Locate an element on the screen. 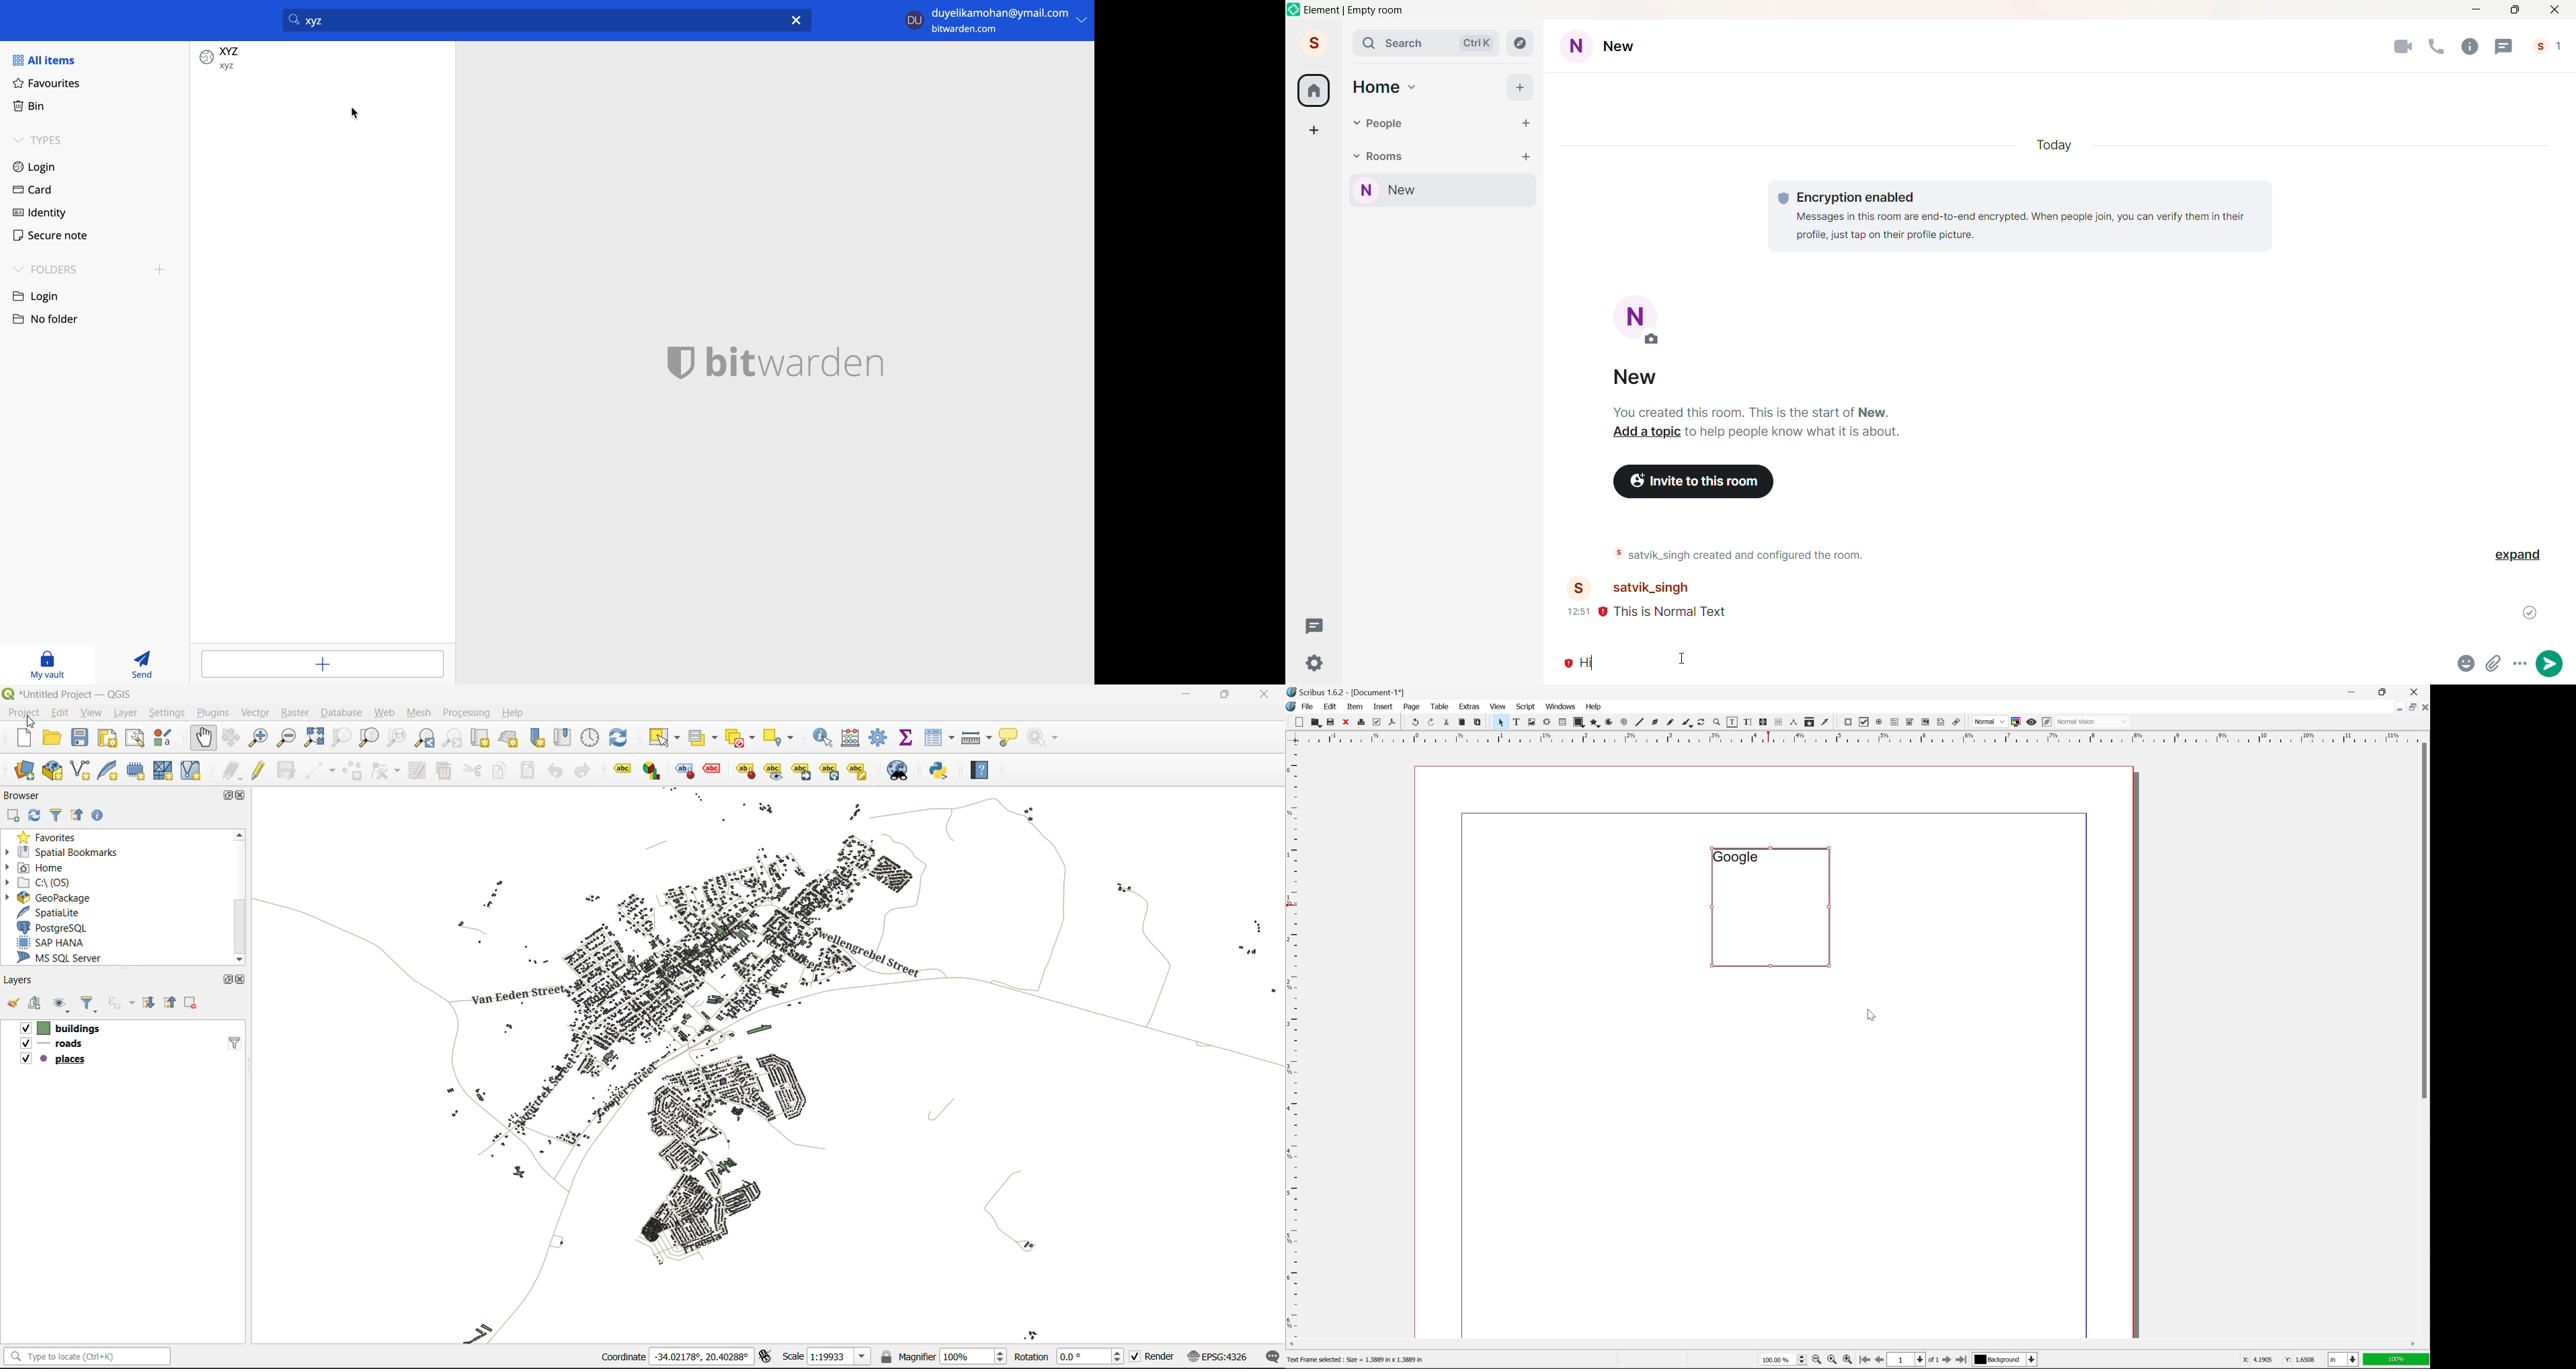 This screenshot has width=2576, height=1372. calligraphy line is located at coordinates (1687, 722).